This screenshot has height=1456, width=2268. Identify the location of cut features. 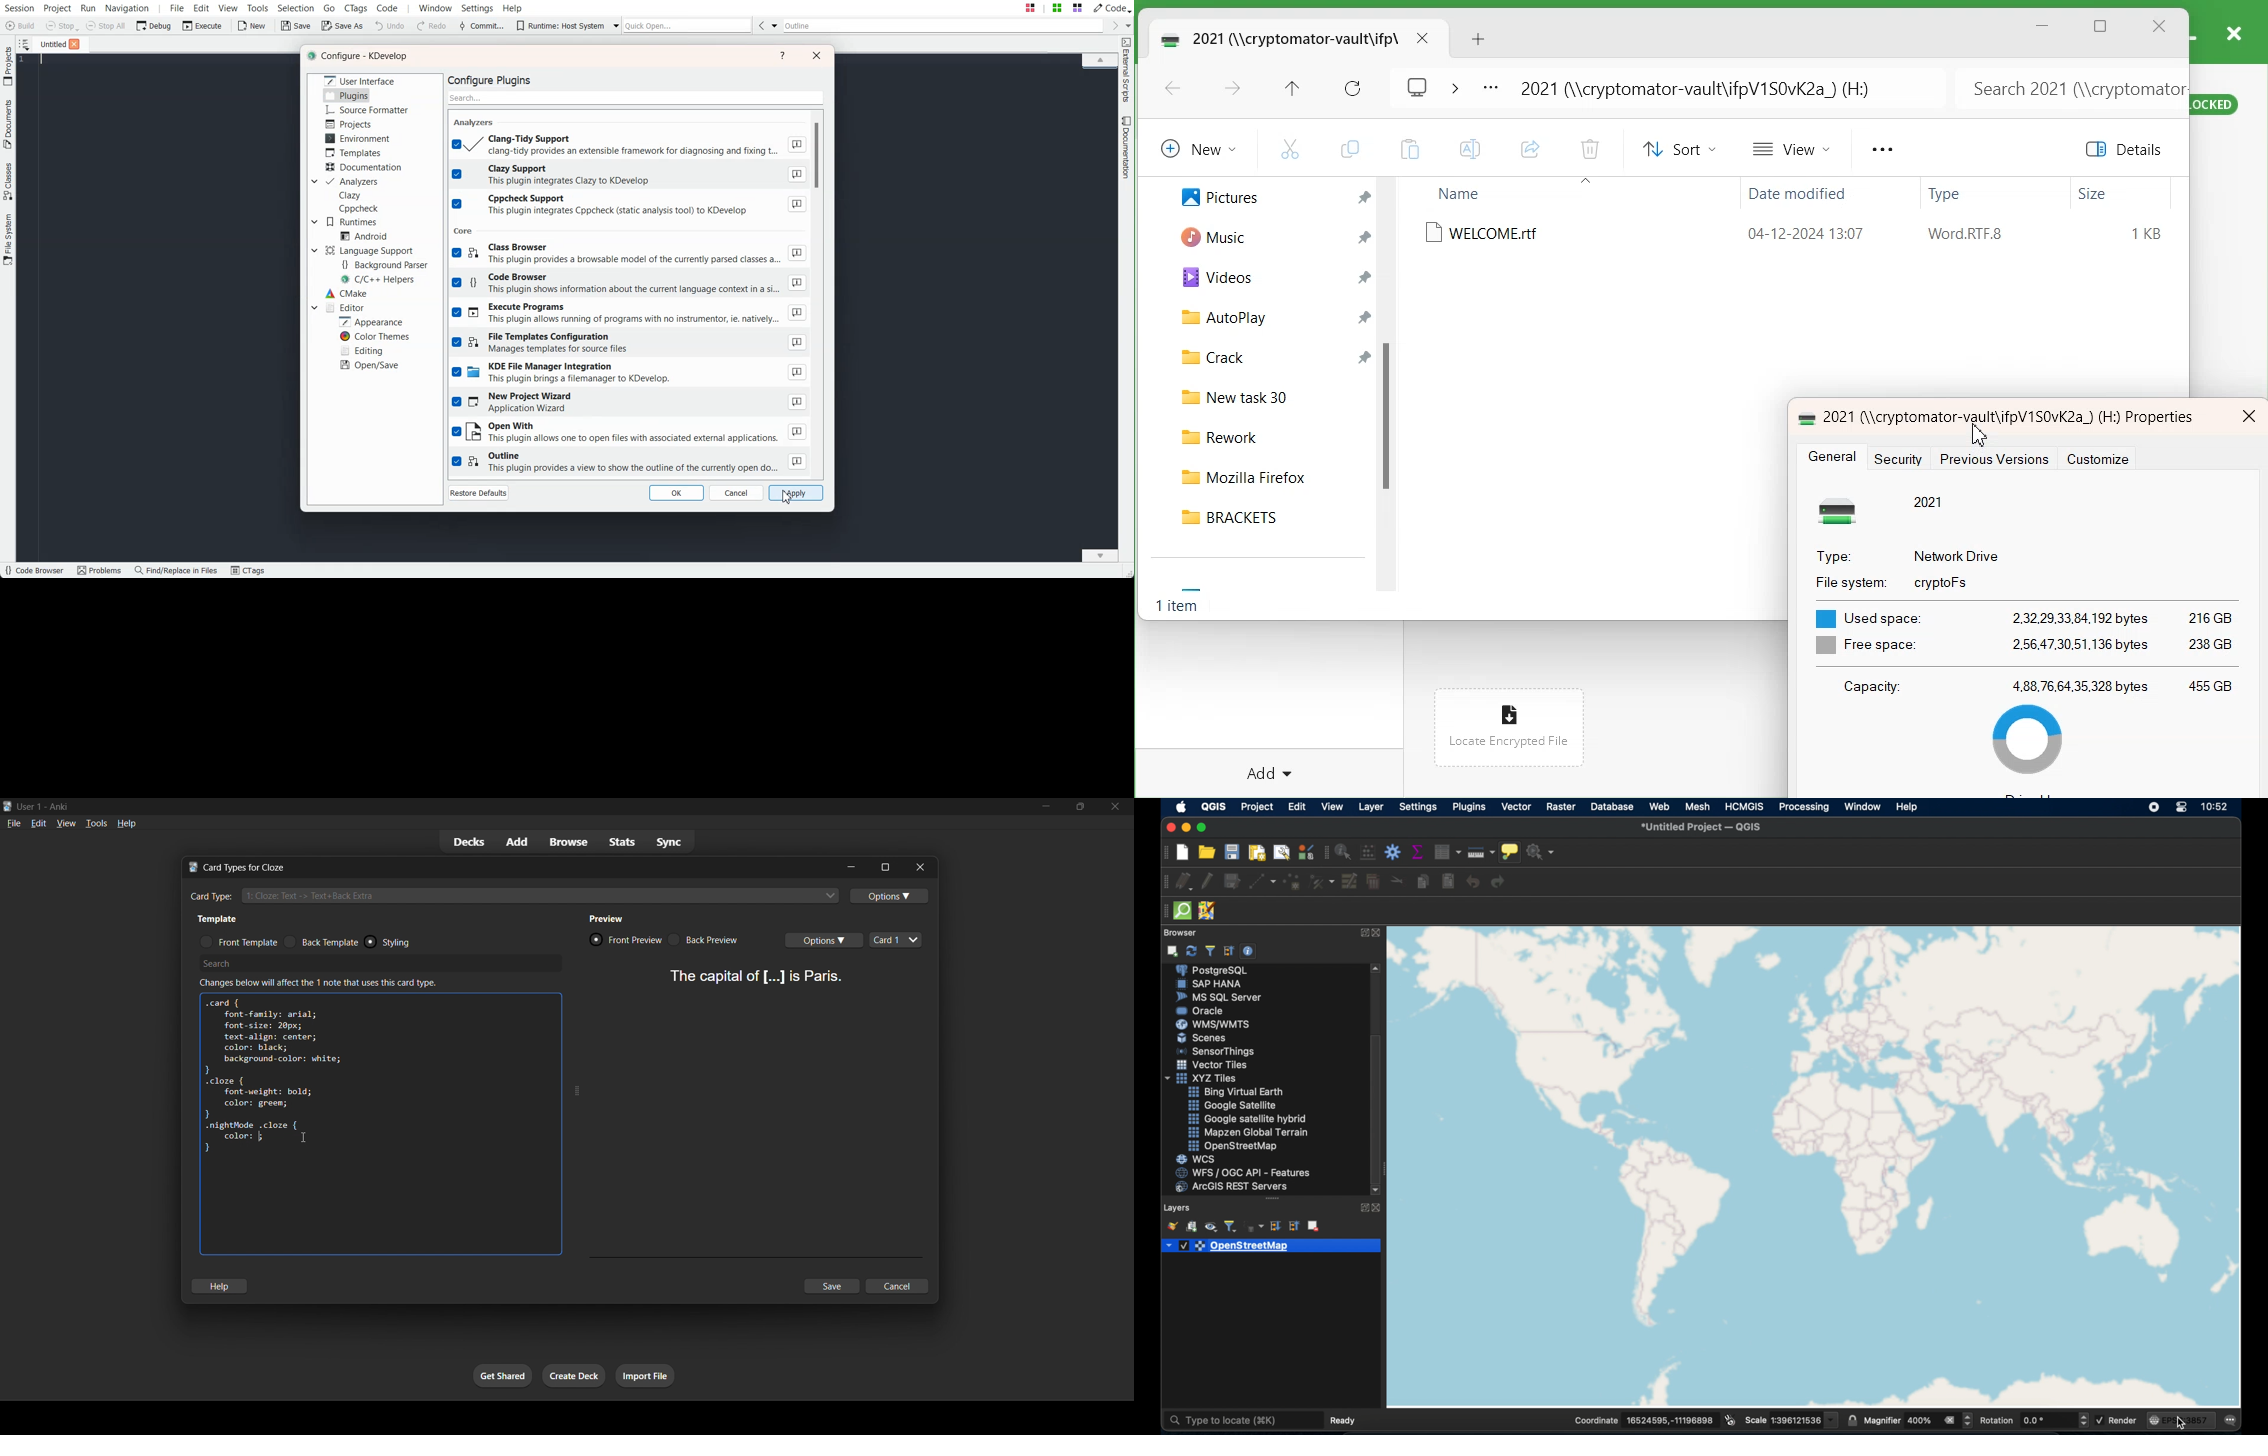
(1395, 881).